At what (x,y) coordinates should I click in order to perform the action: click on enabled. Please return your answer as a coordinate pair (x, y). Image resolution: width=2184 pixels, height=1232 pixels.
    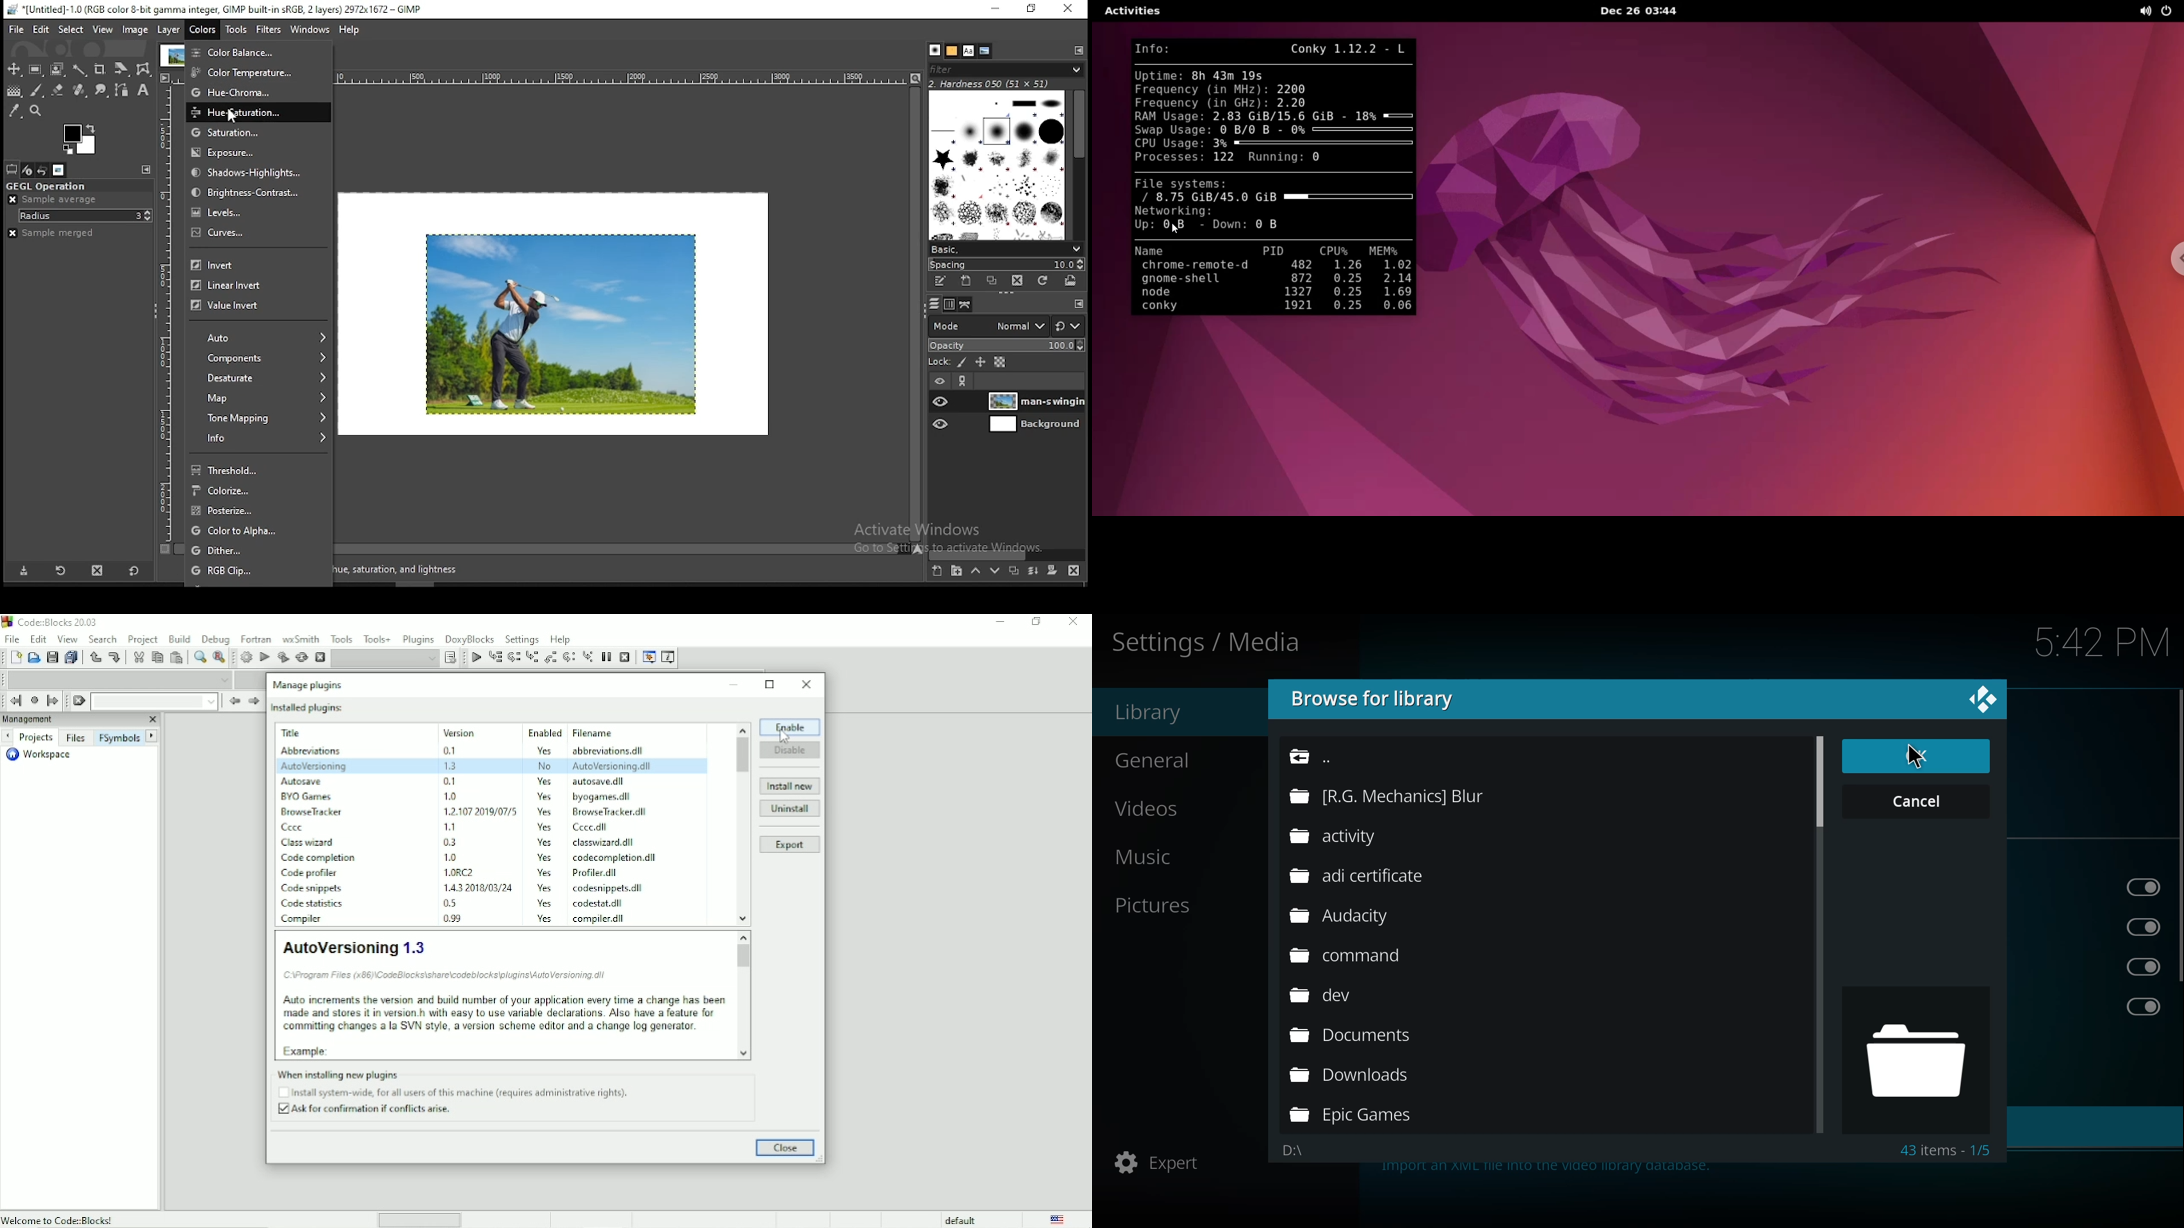
    Looking at the image, I should click on (2148, 967).